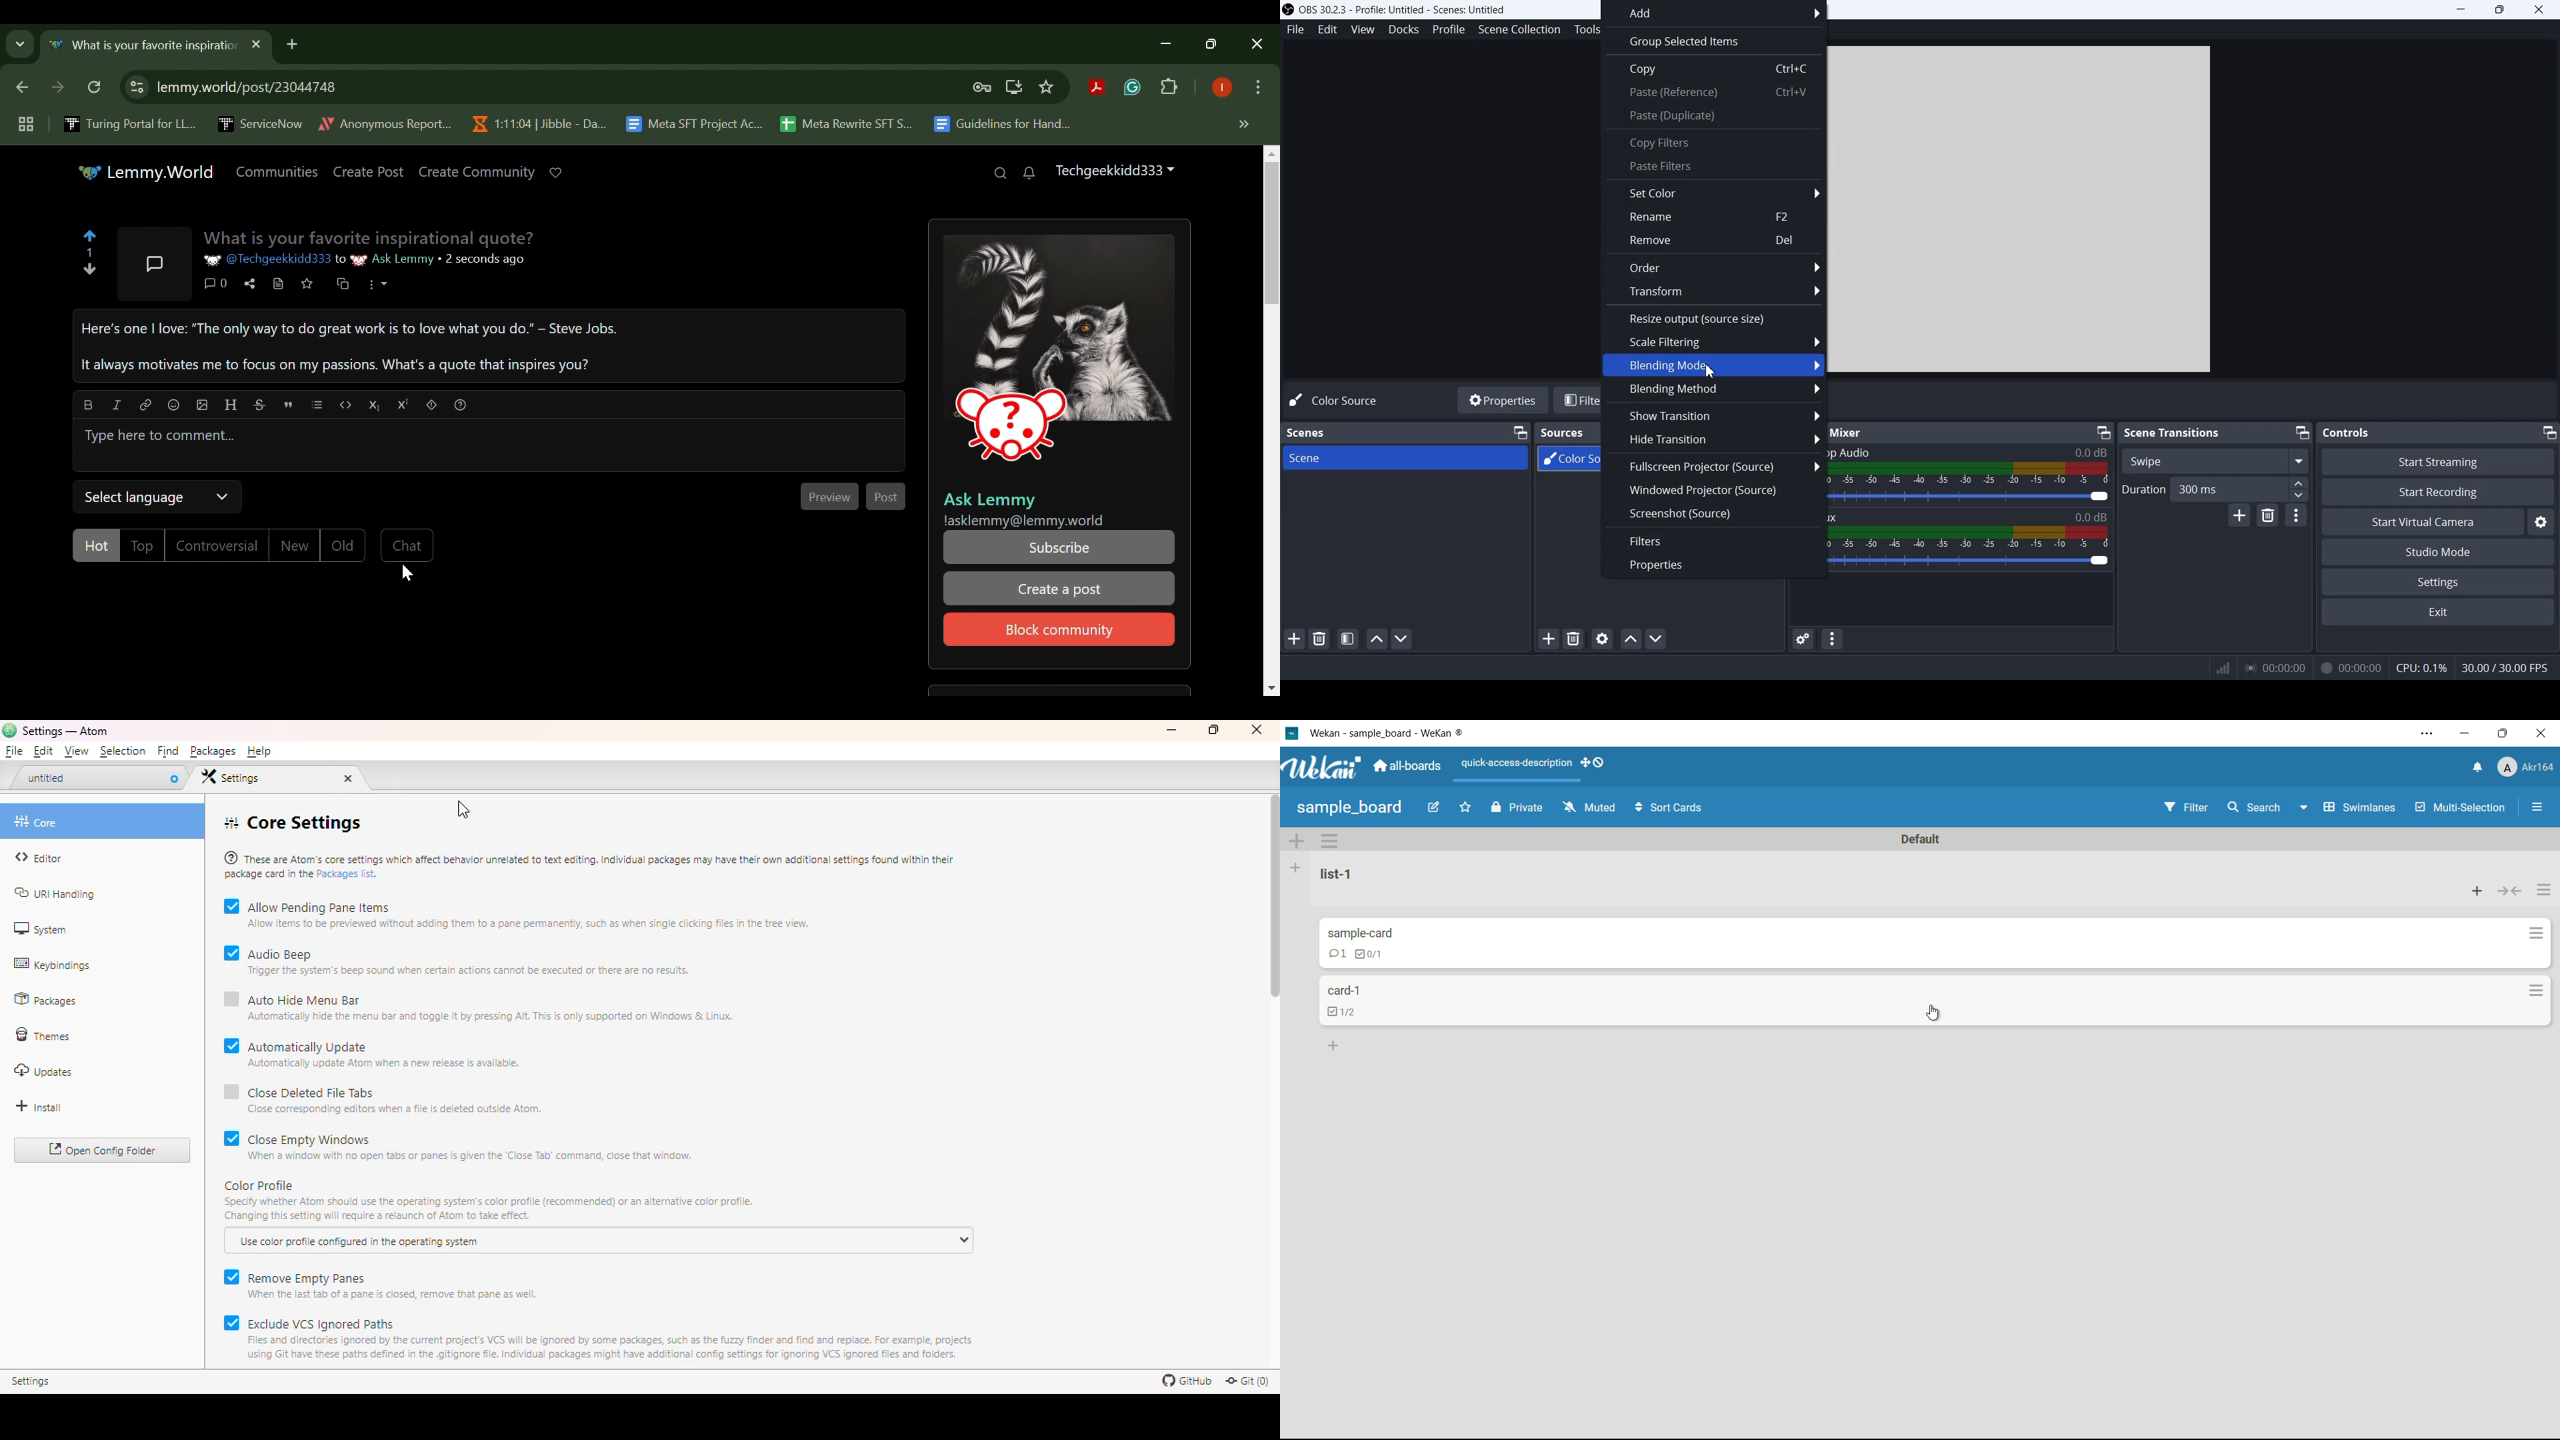  I want to click on Windowed Projector (source), so click(1714, 489).